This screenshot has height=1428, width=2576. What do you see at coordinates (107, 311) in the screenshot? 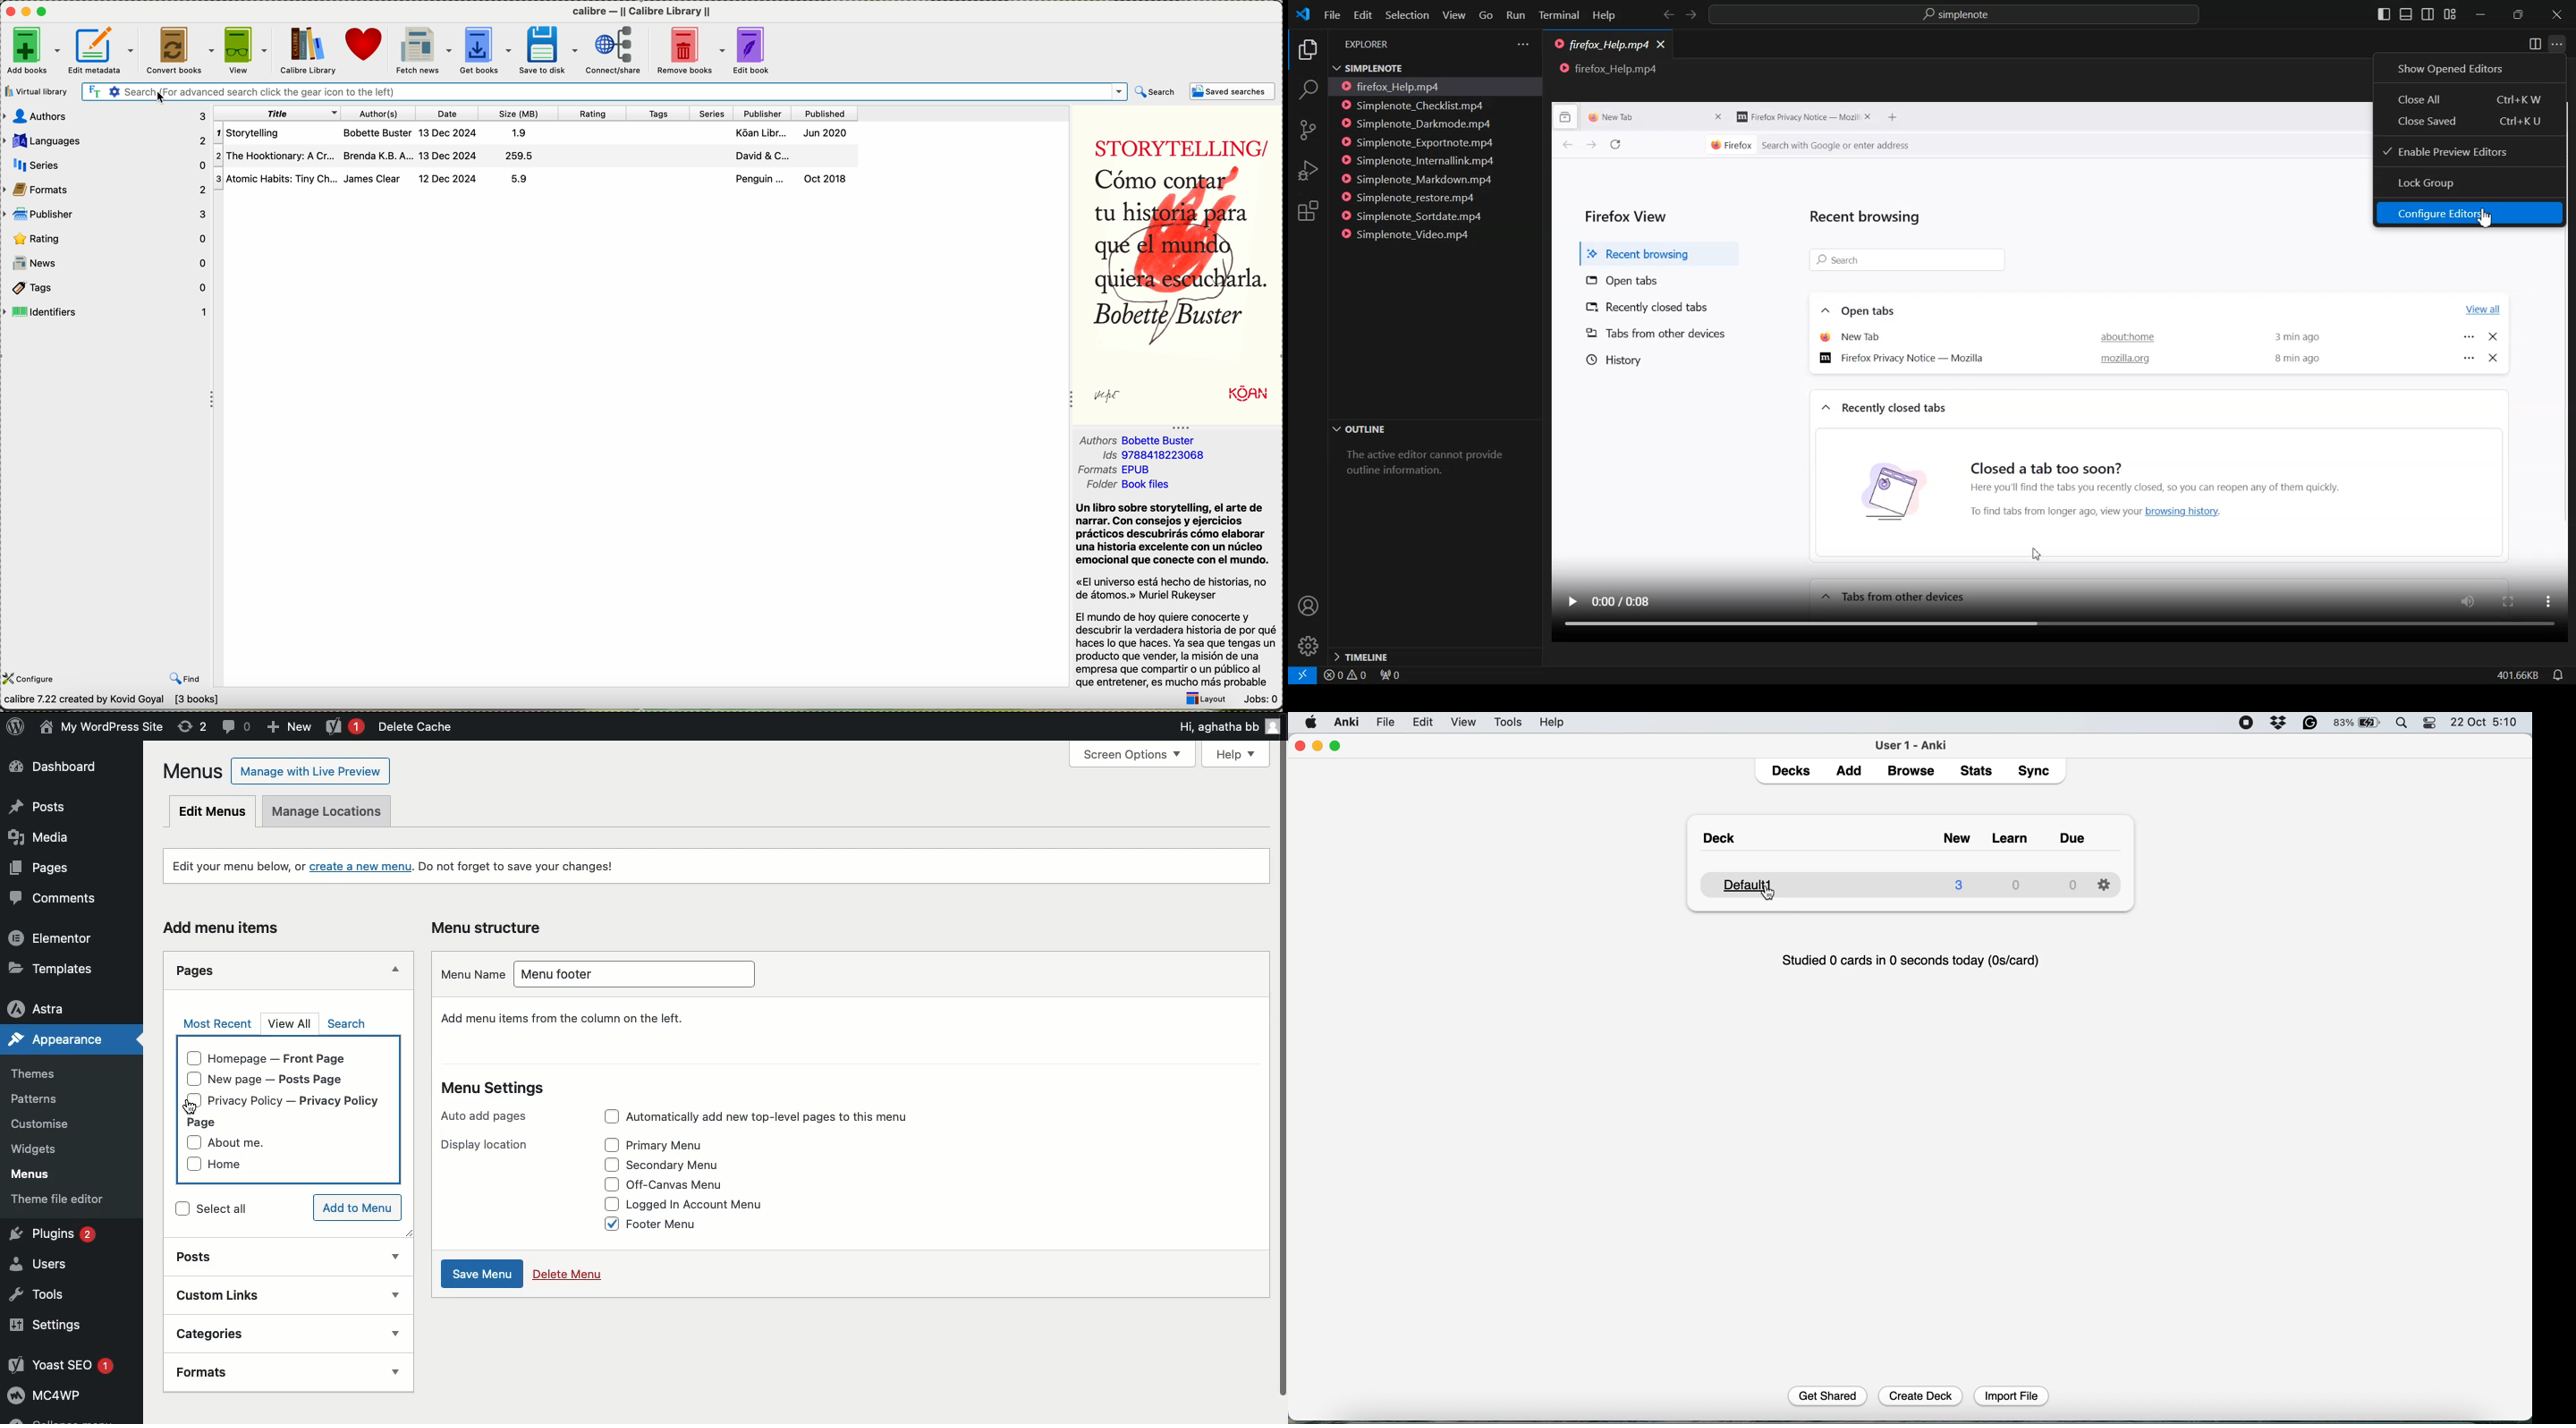
I see `identifiers` at bounding box center [107, 311].